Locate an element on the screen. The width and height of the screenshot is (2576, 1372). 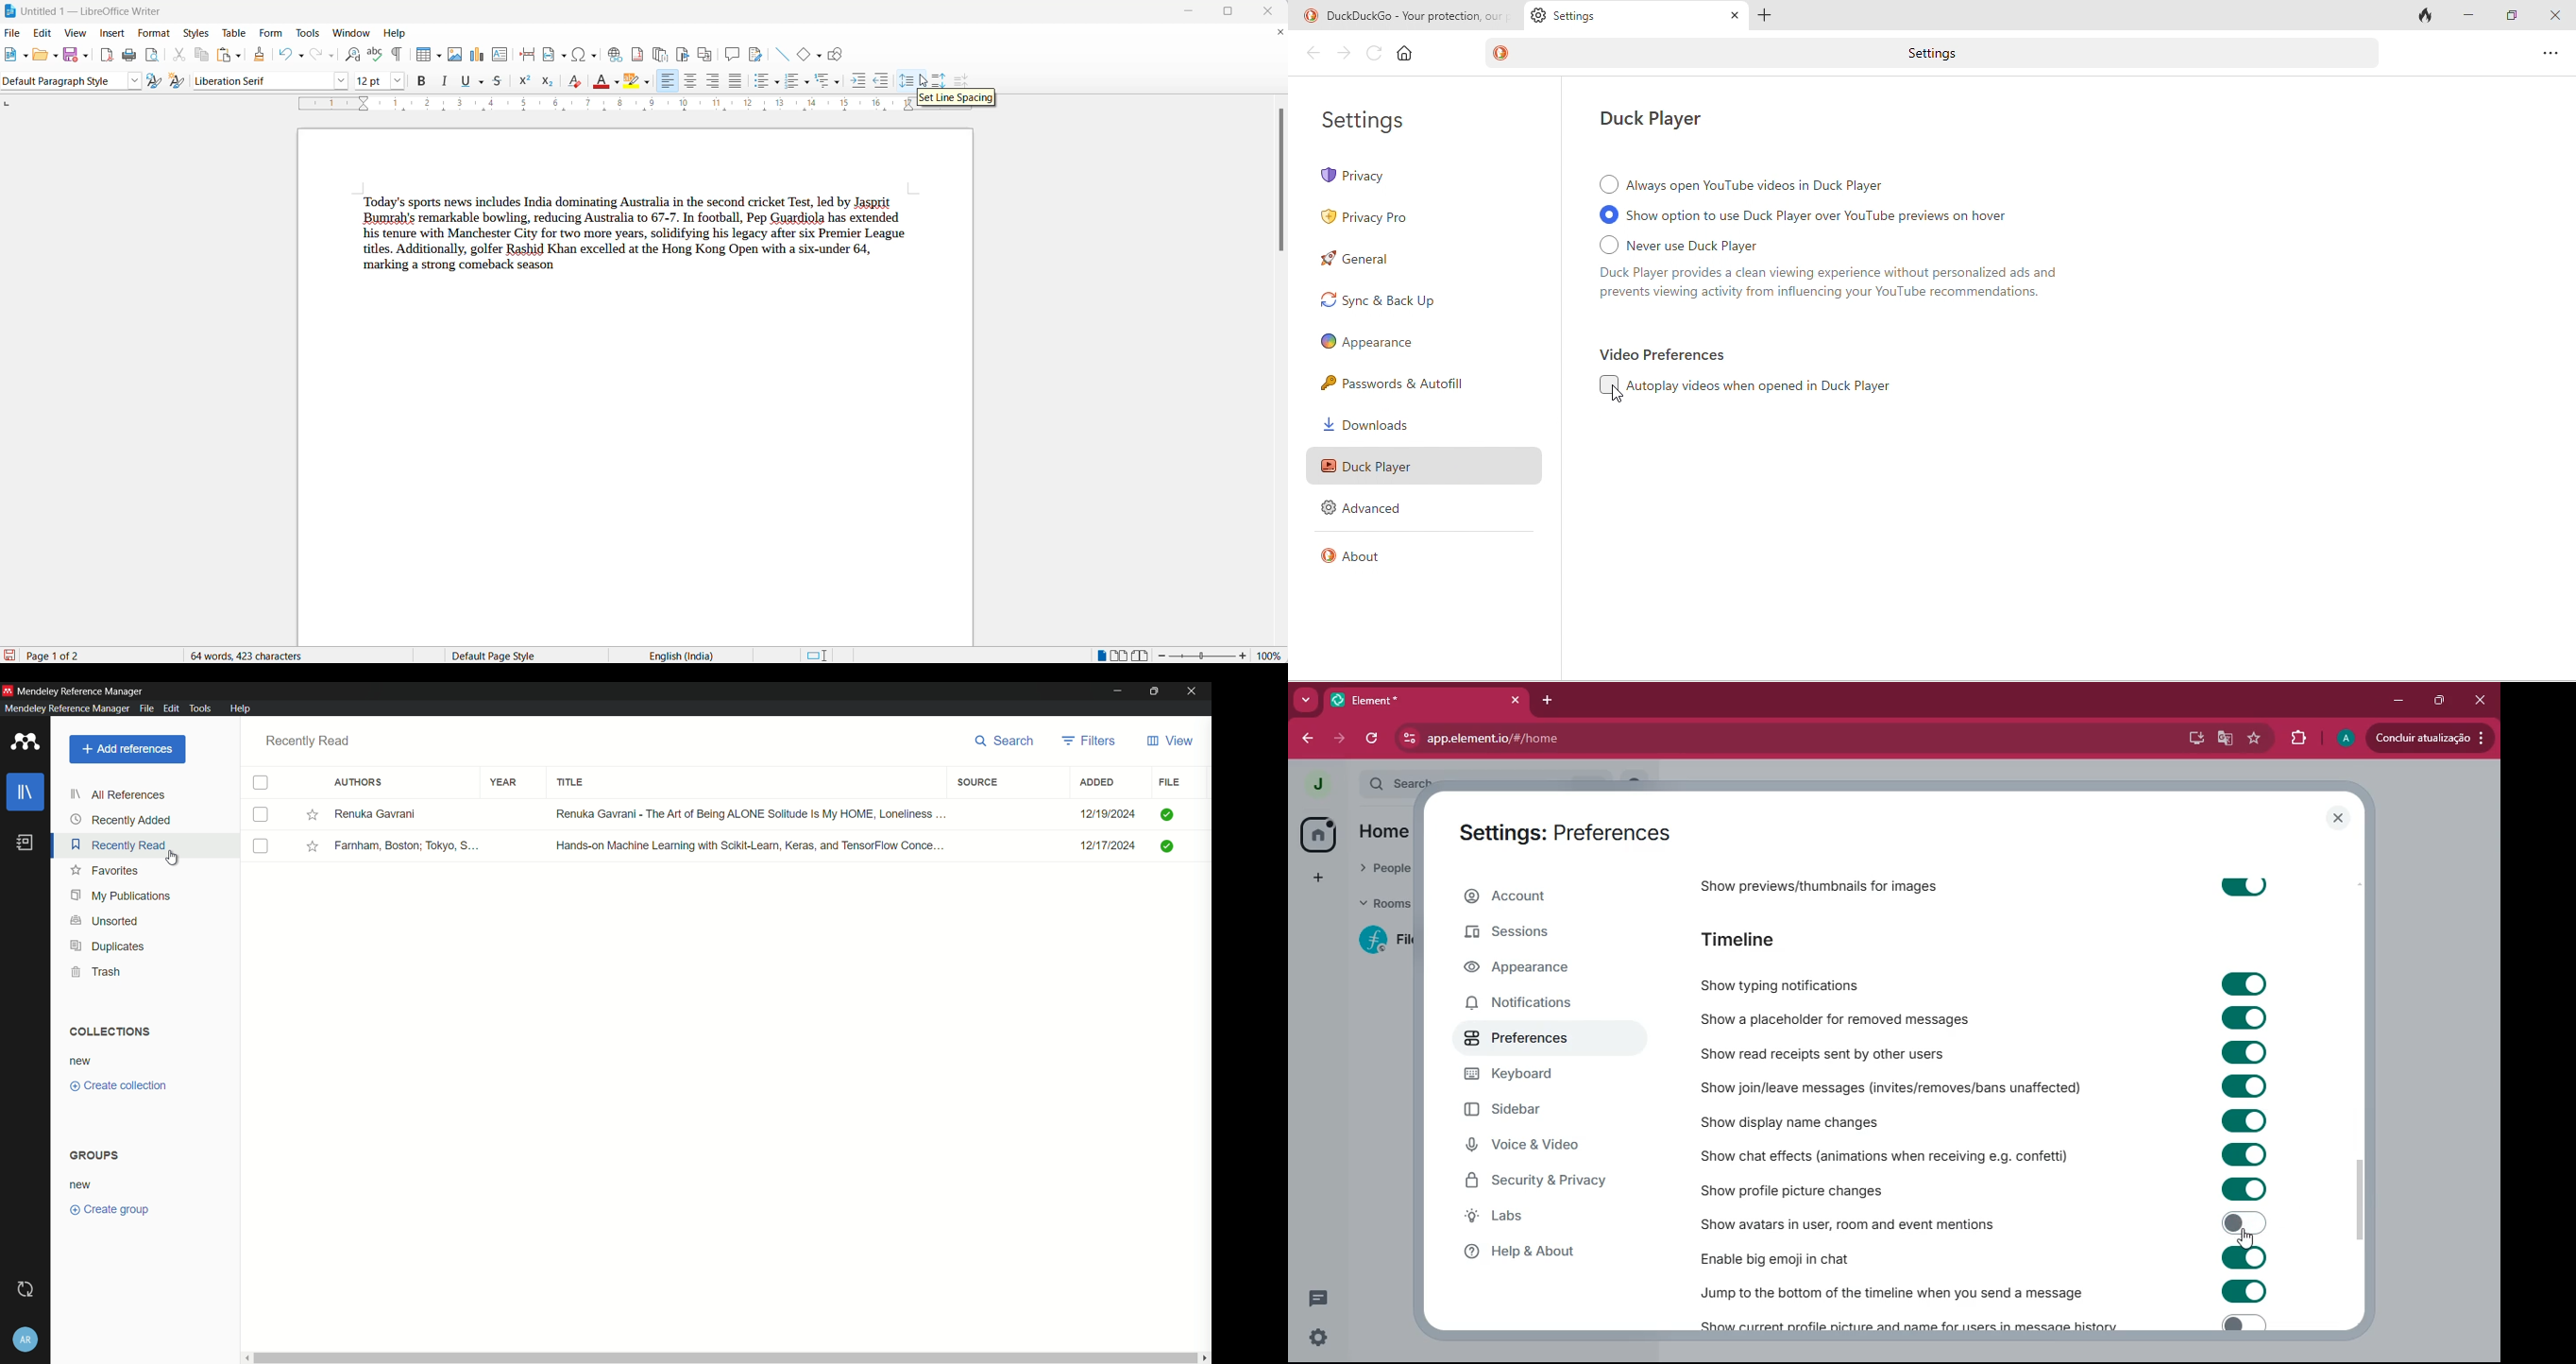
groups is located at coordinates (93, 1154).